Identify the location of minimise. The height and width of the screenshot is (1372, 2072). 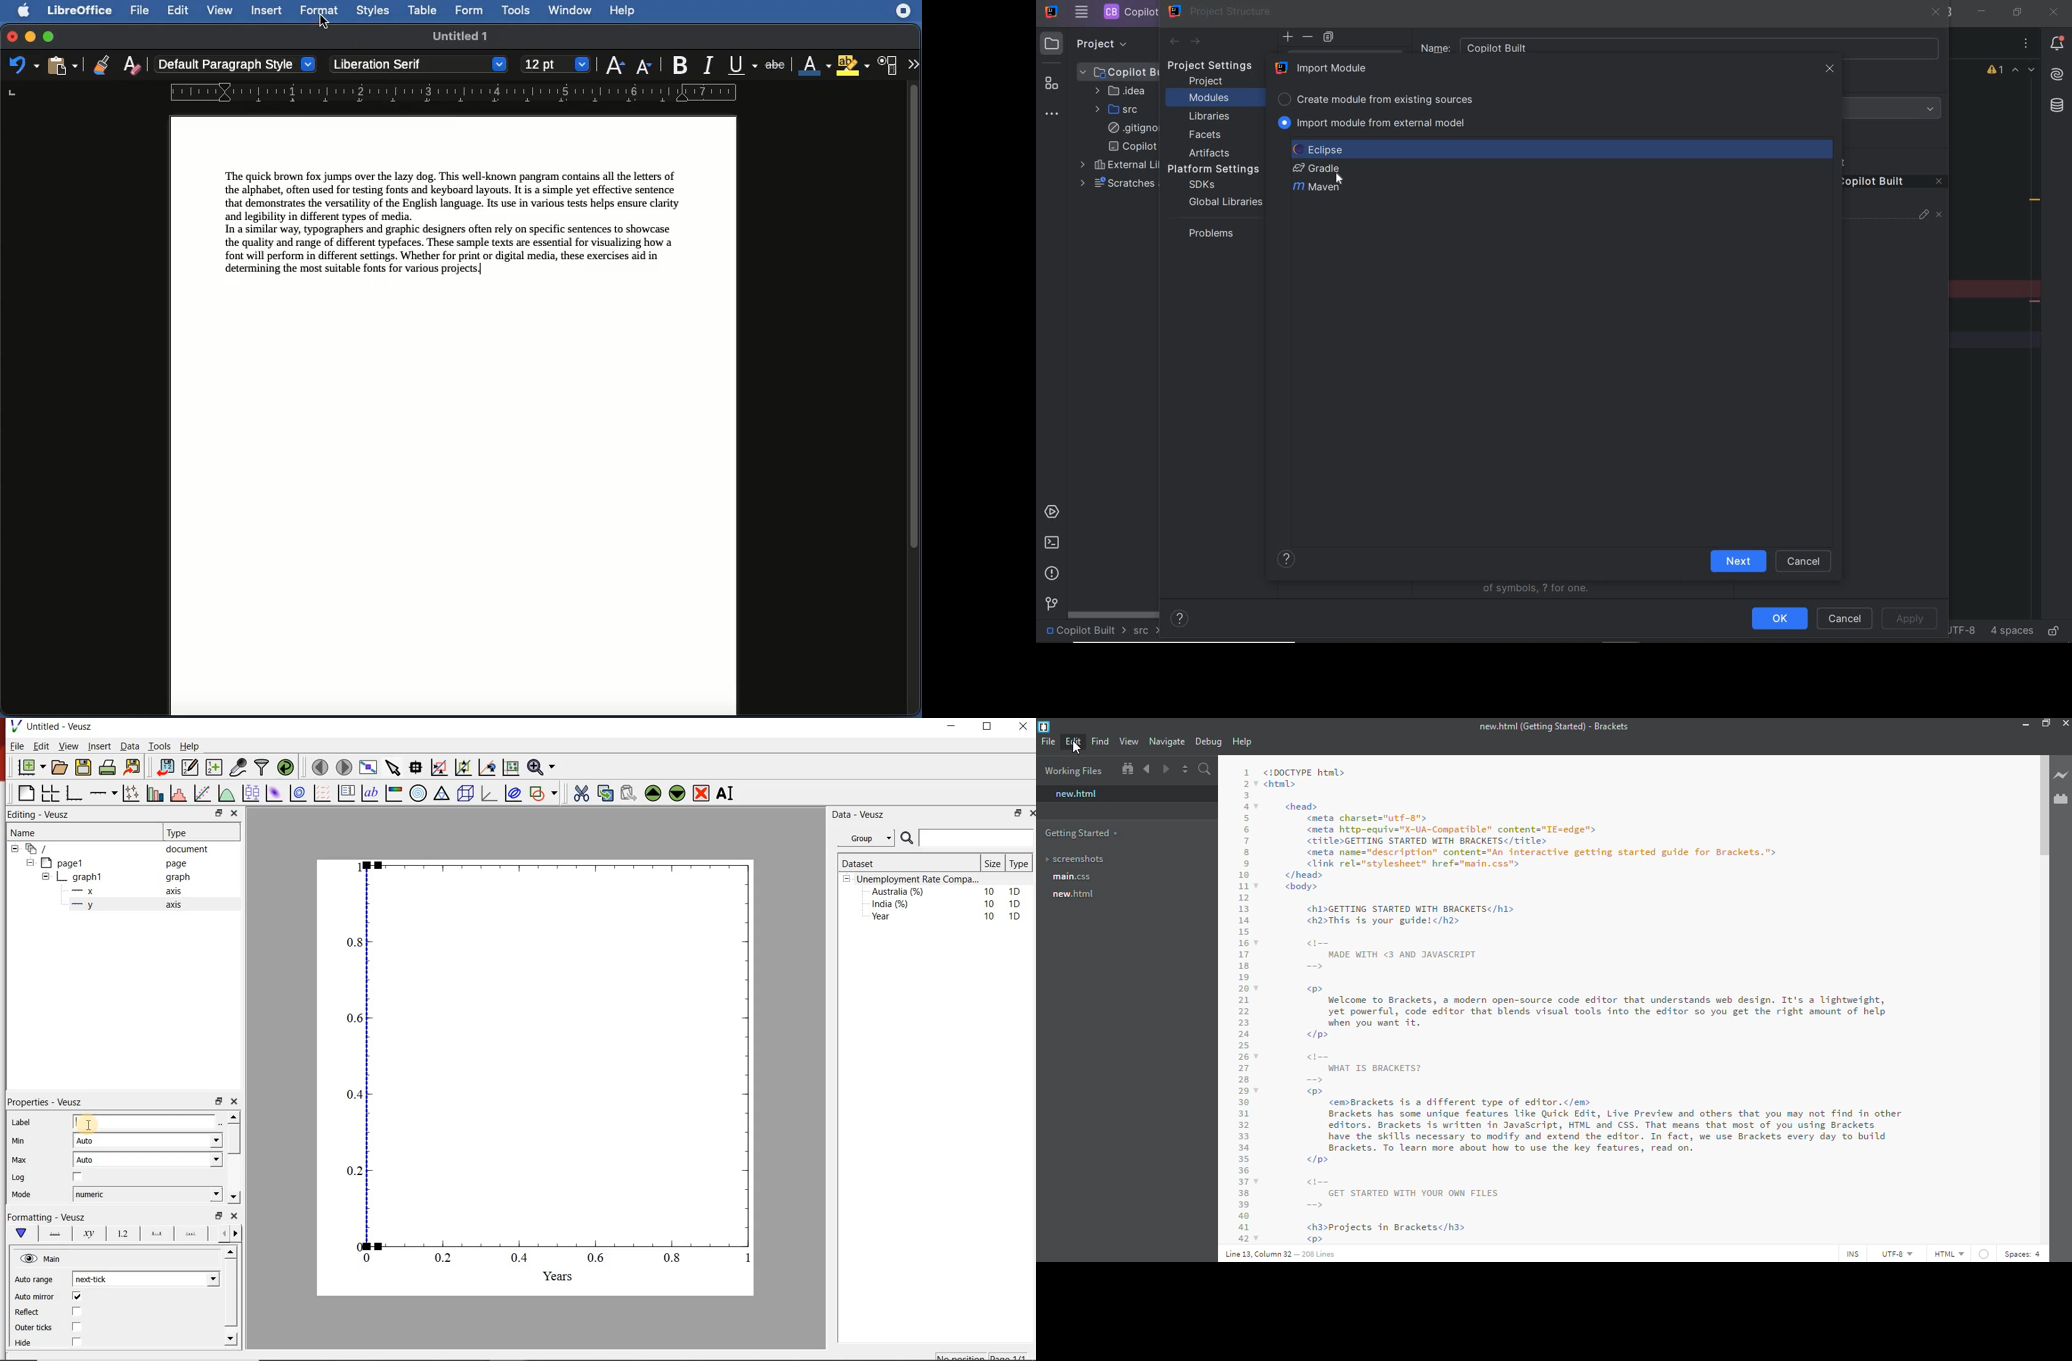
(1017, 813).